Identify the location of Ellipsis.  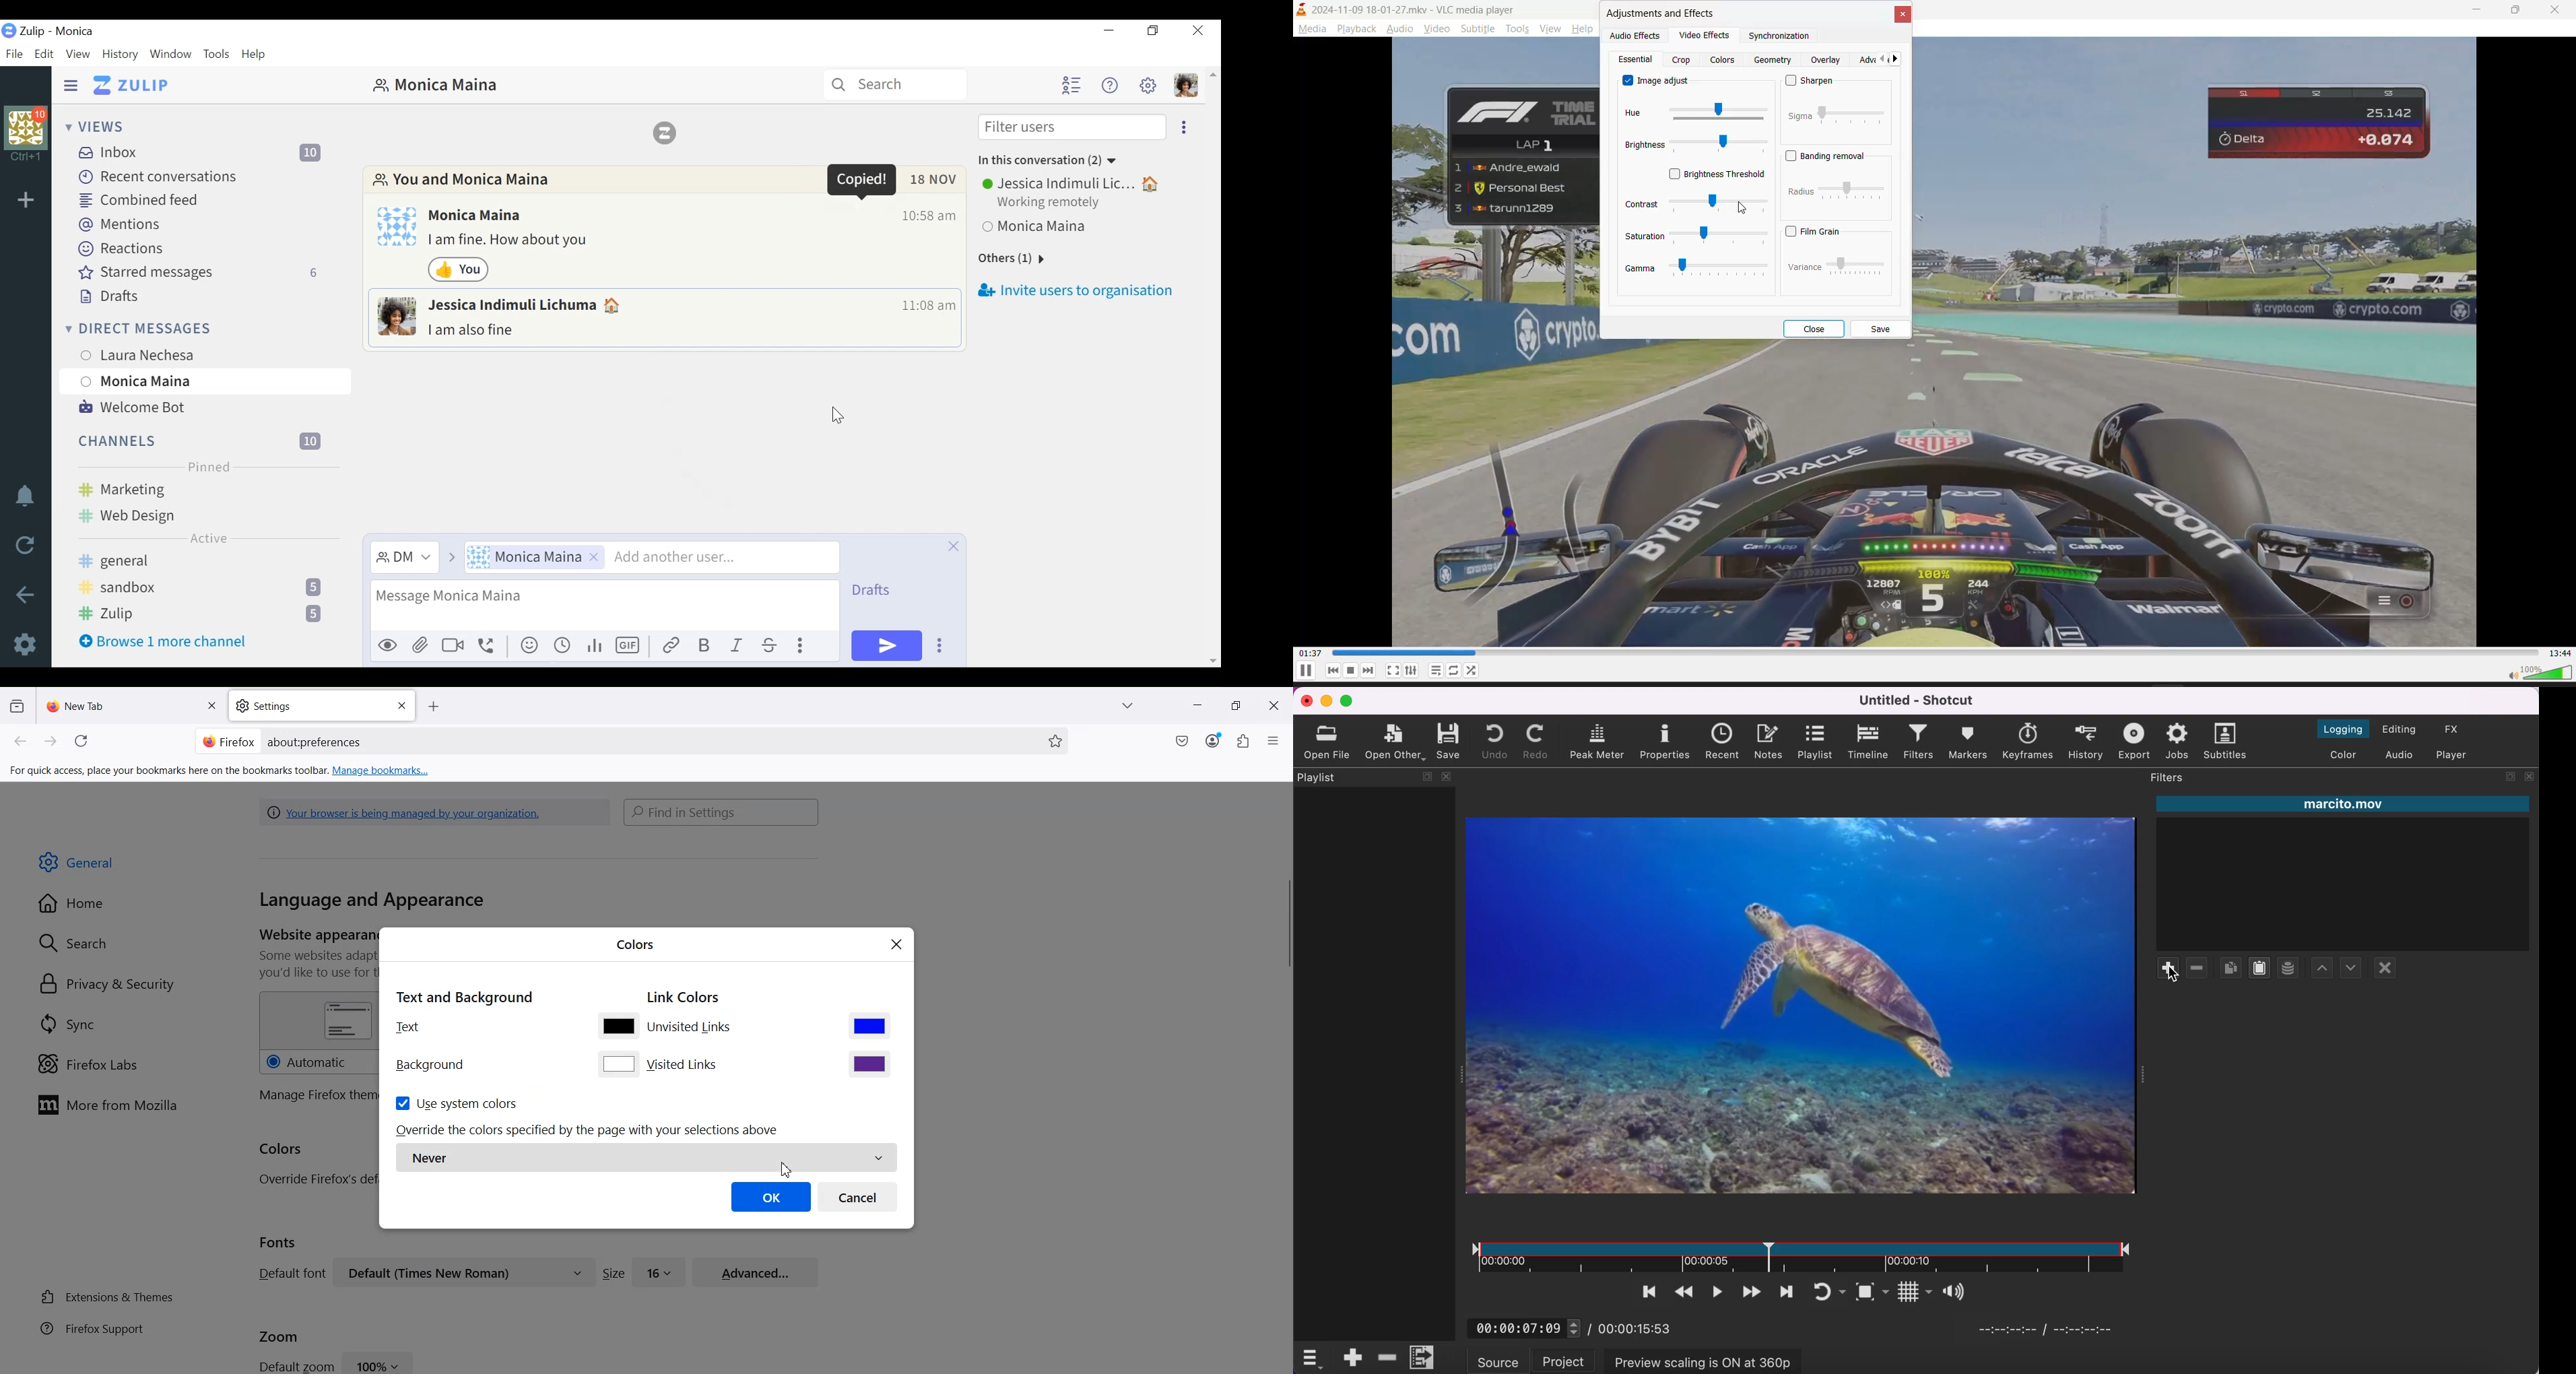
(1182, 128).